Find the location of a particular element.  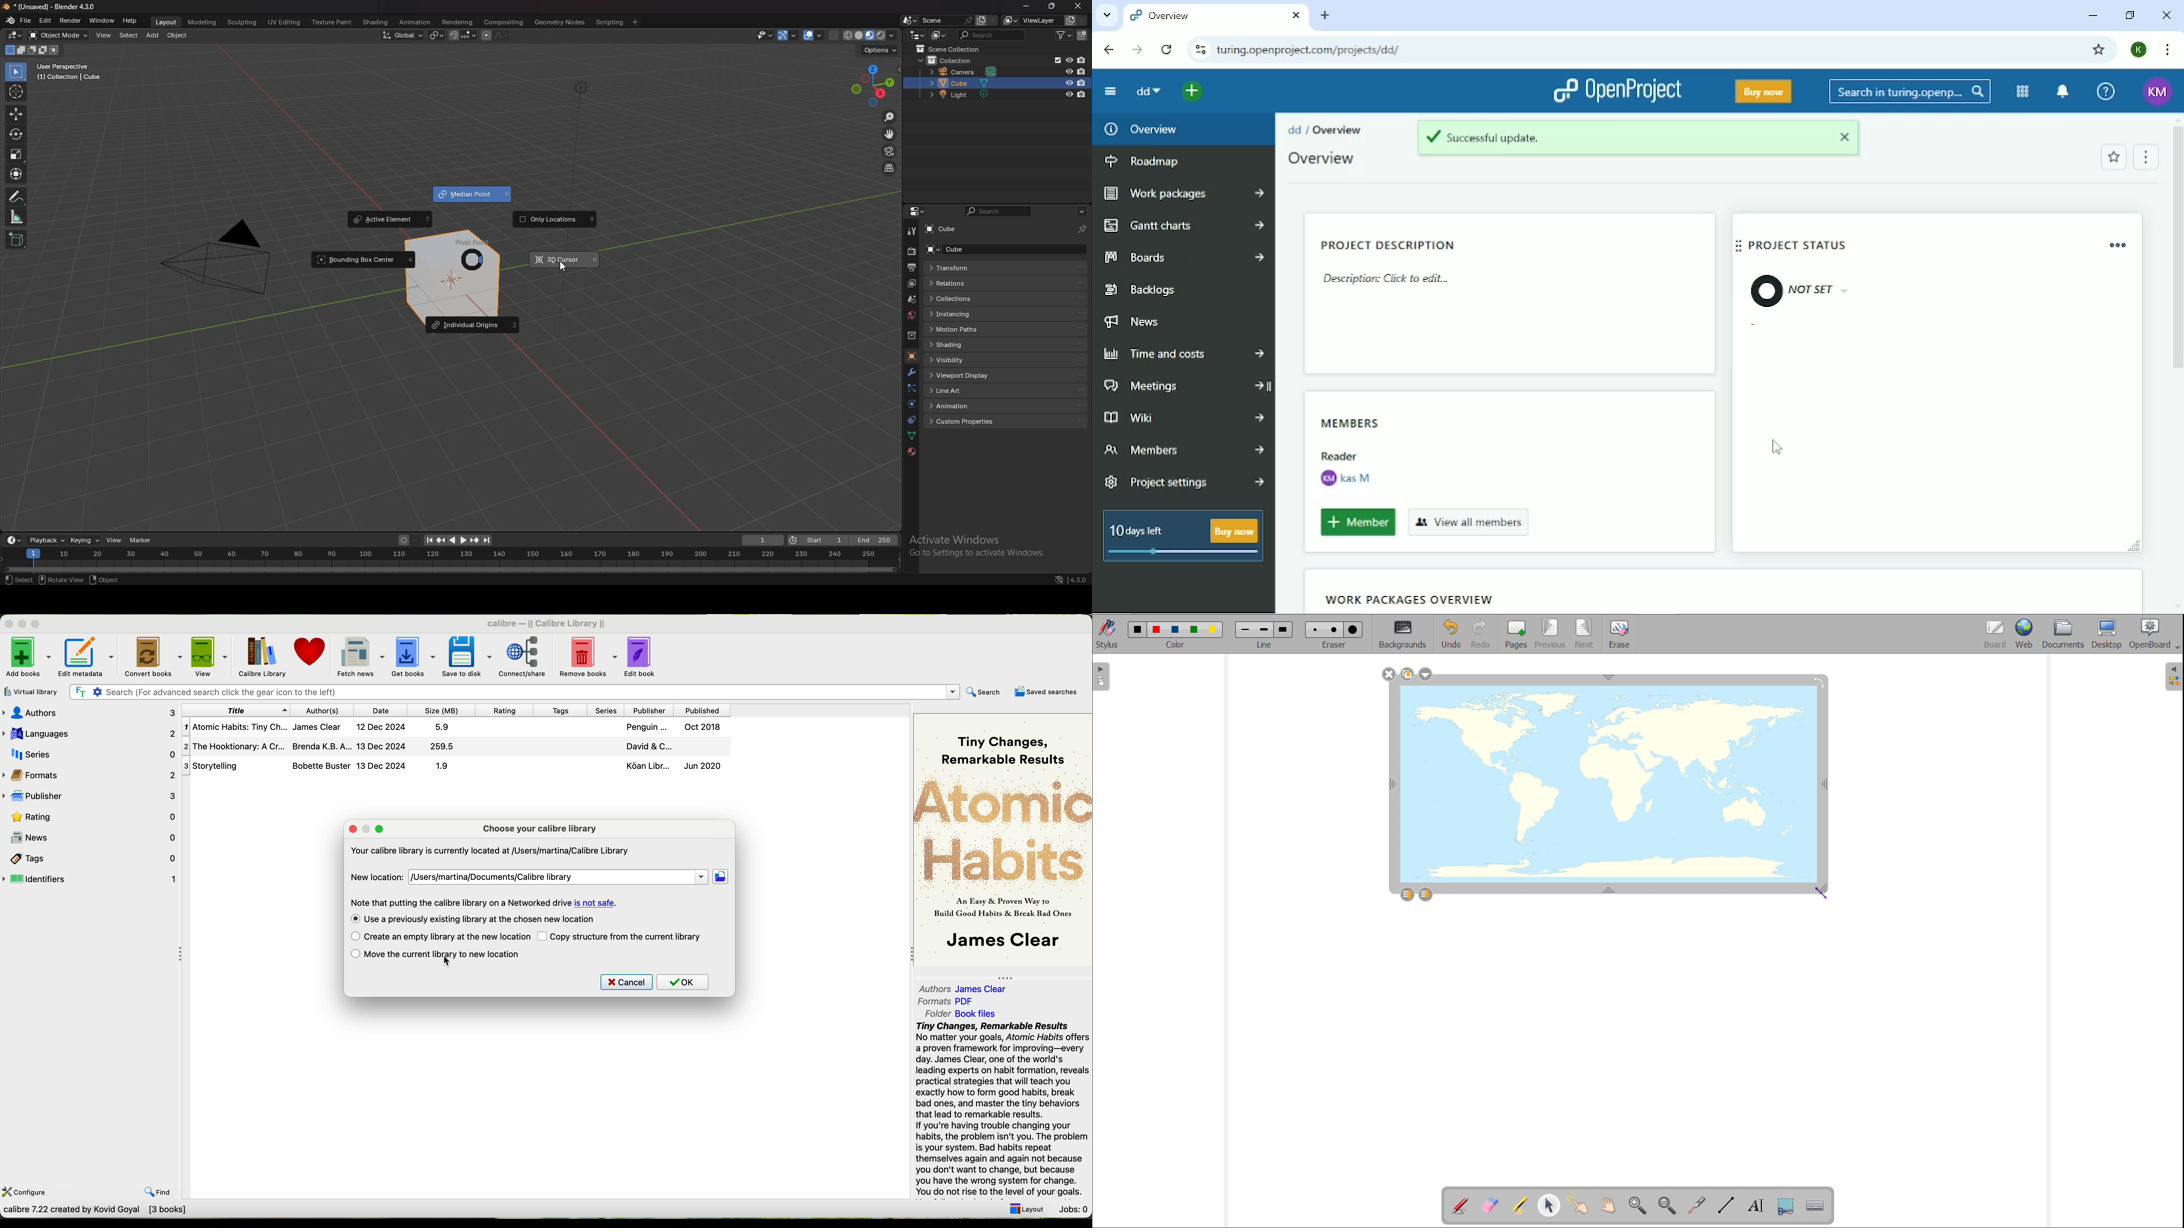

editor type is located at coordinates (916, 212).